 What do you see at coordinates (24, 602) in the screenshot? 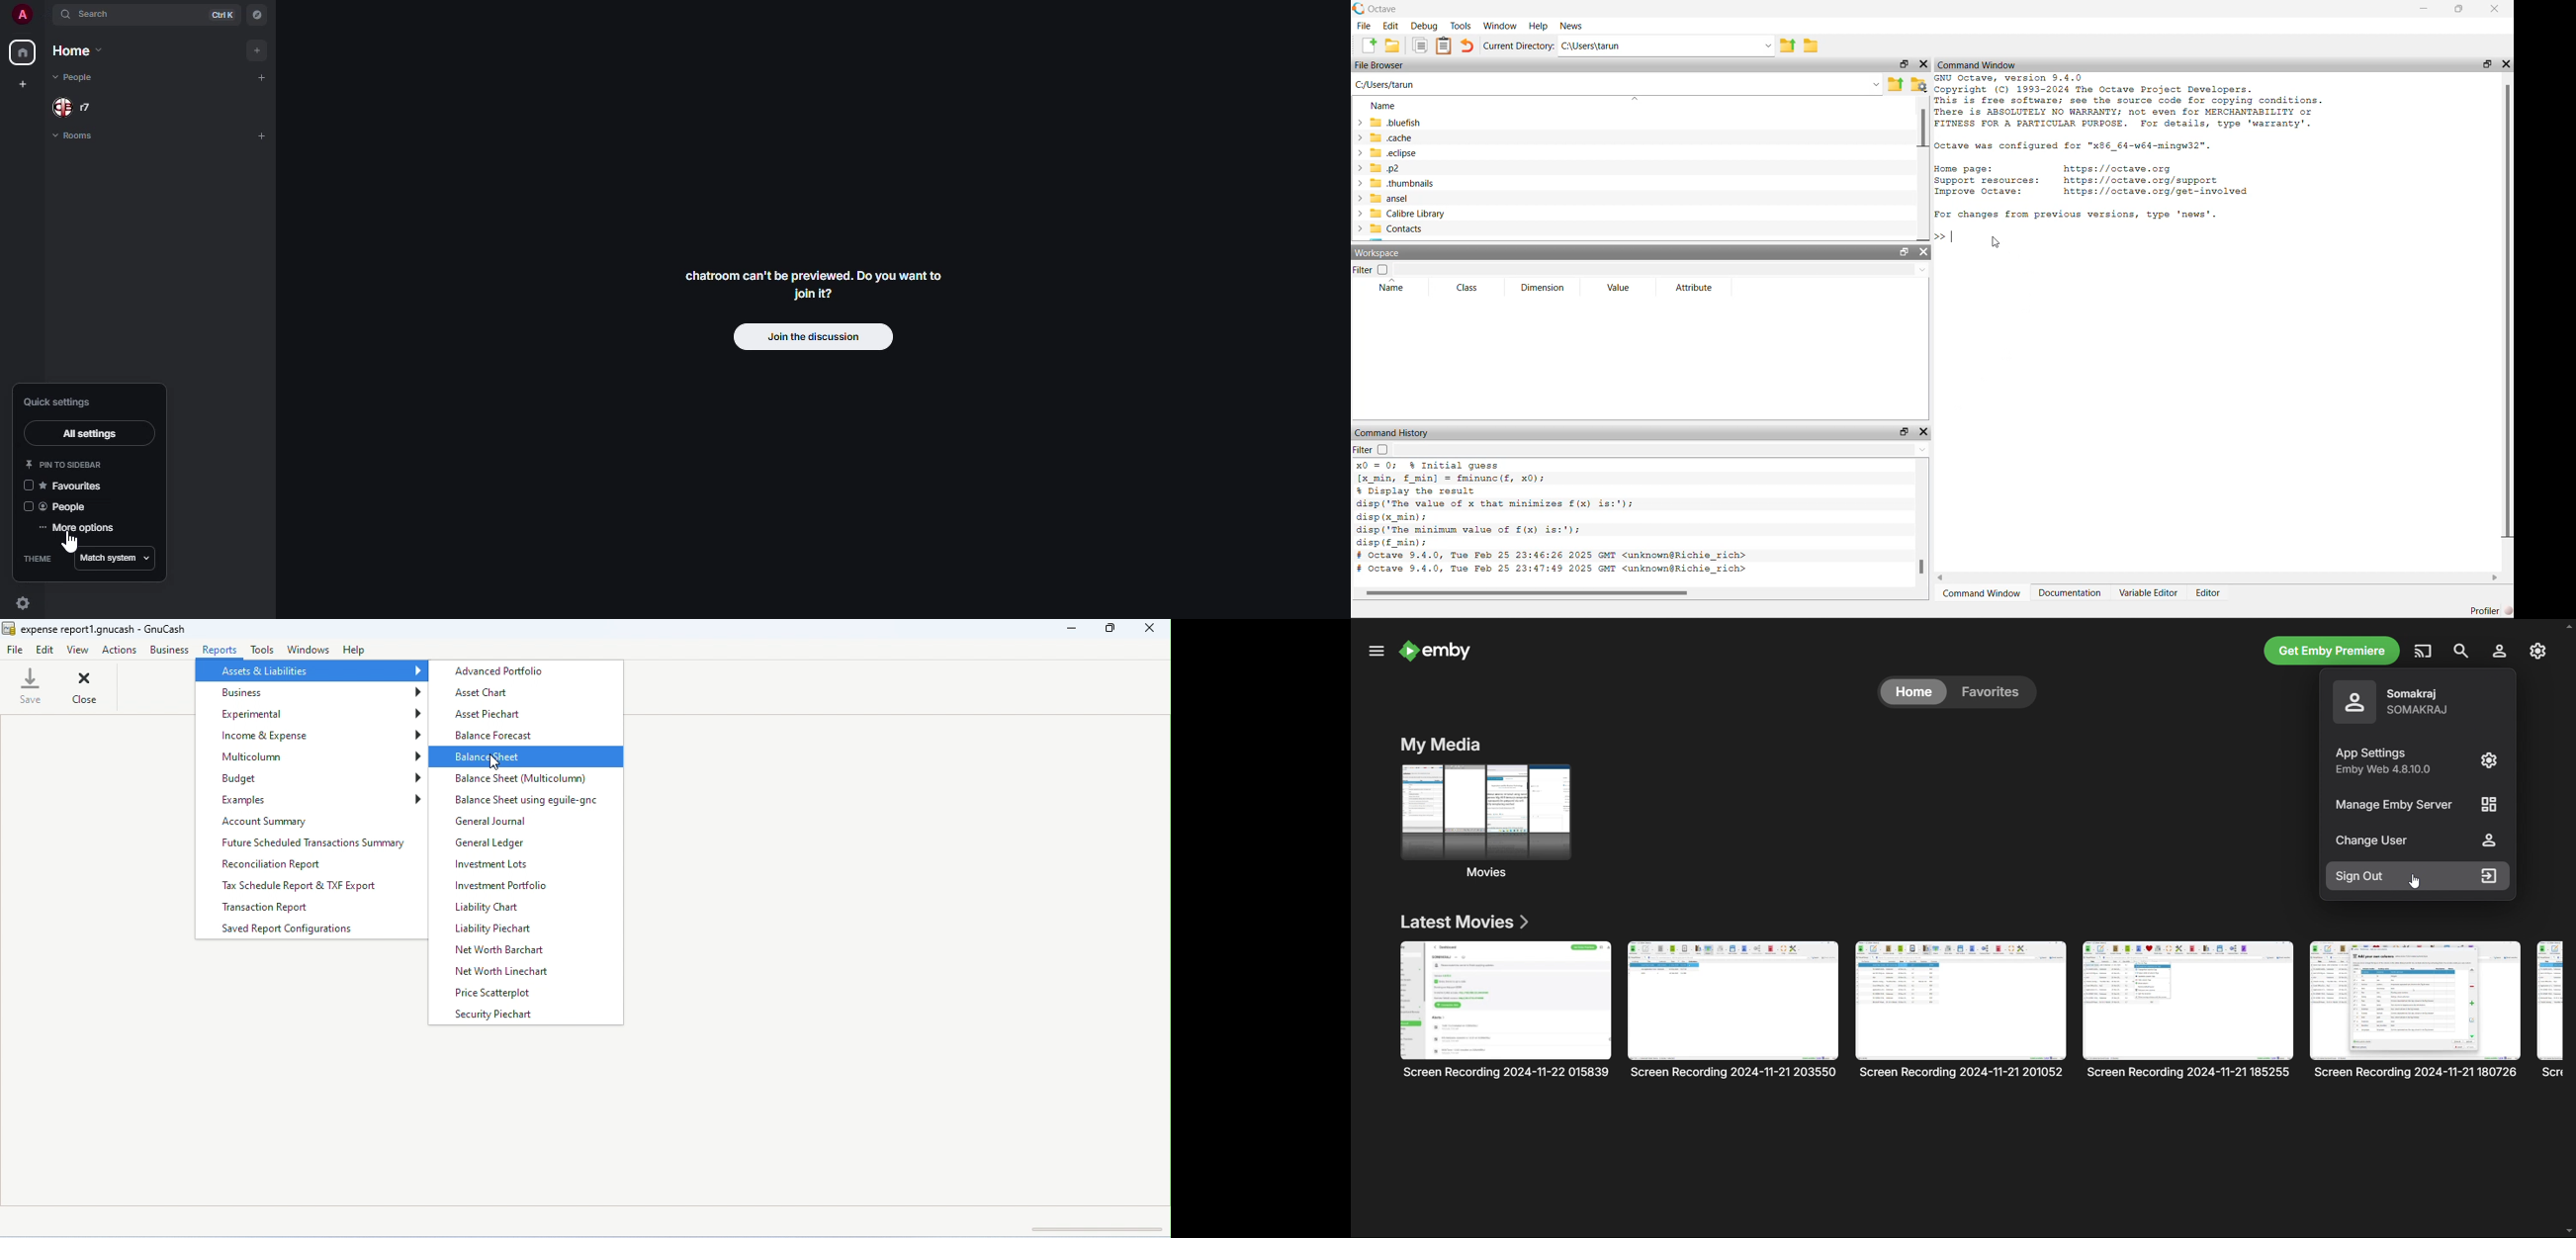
I see `quick settings` at bounding box center [24, 602].